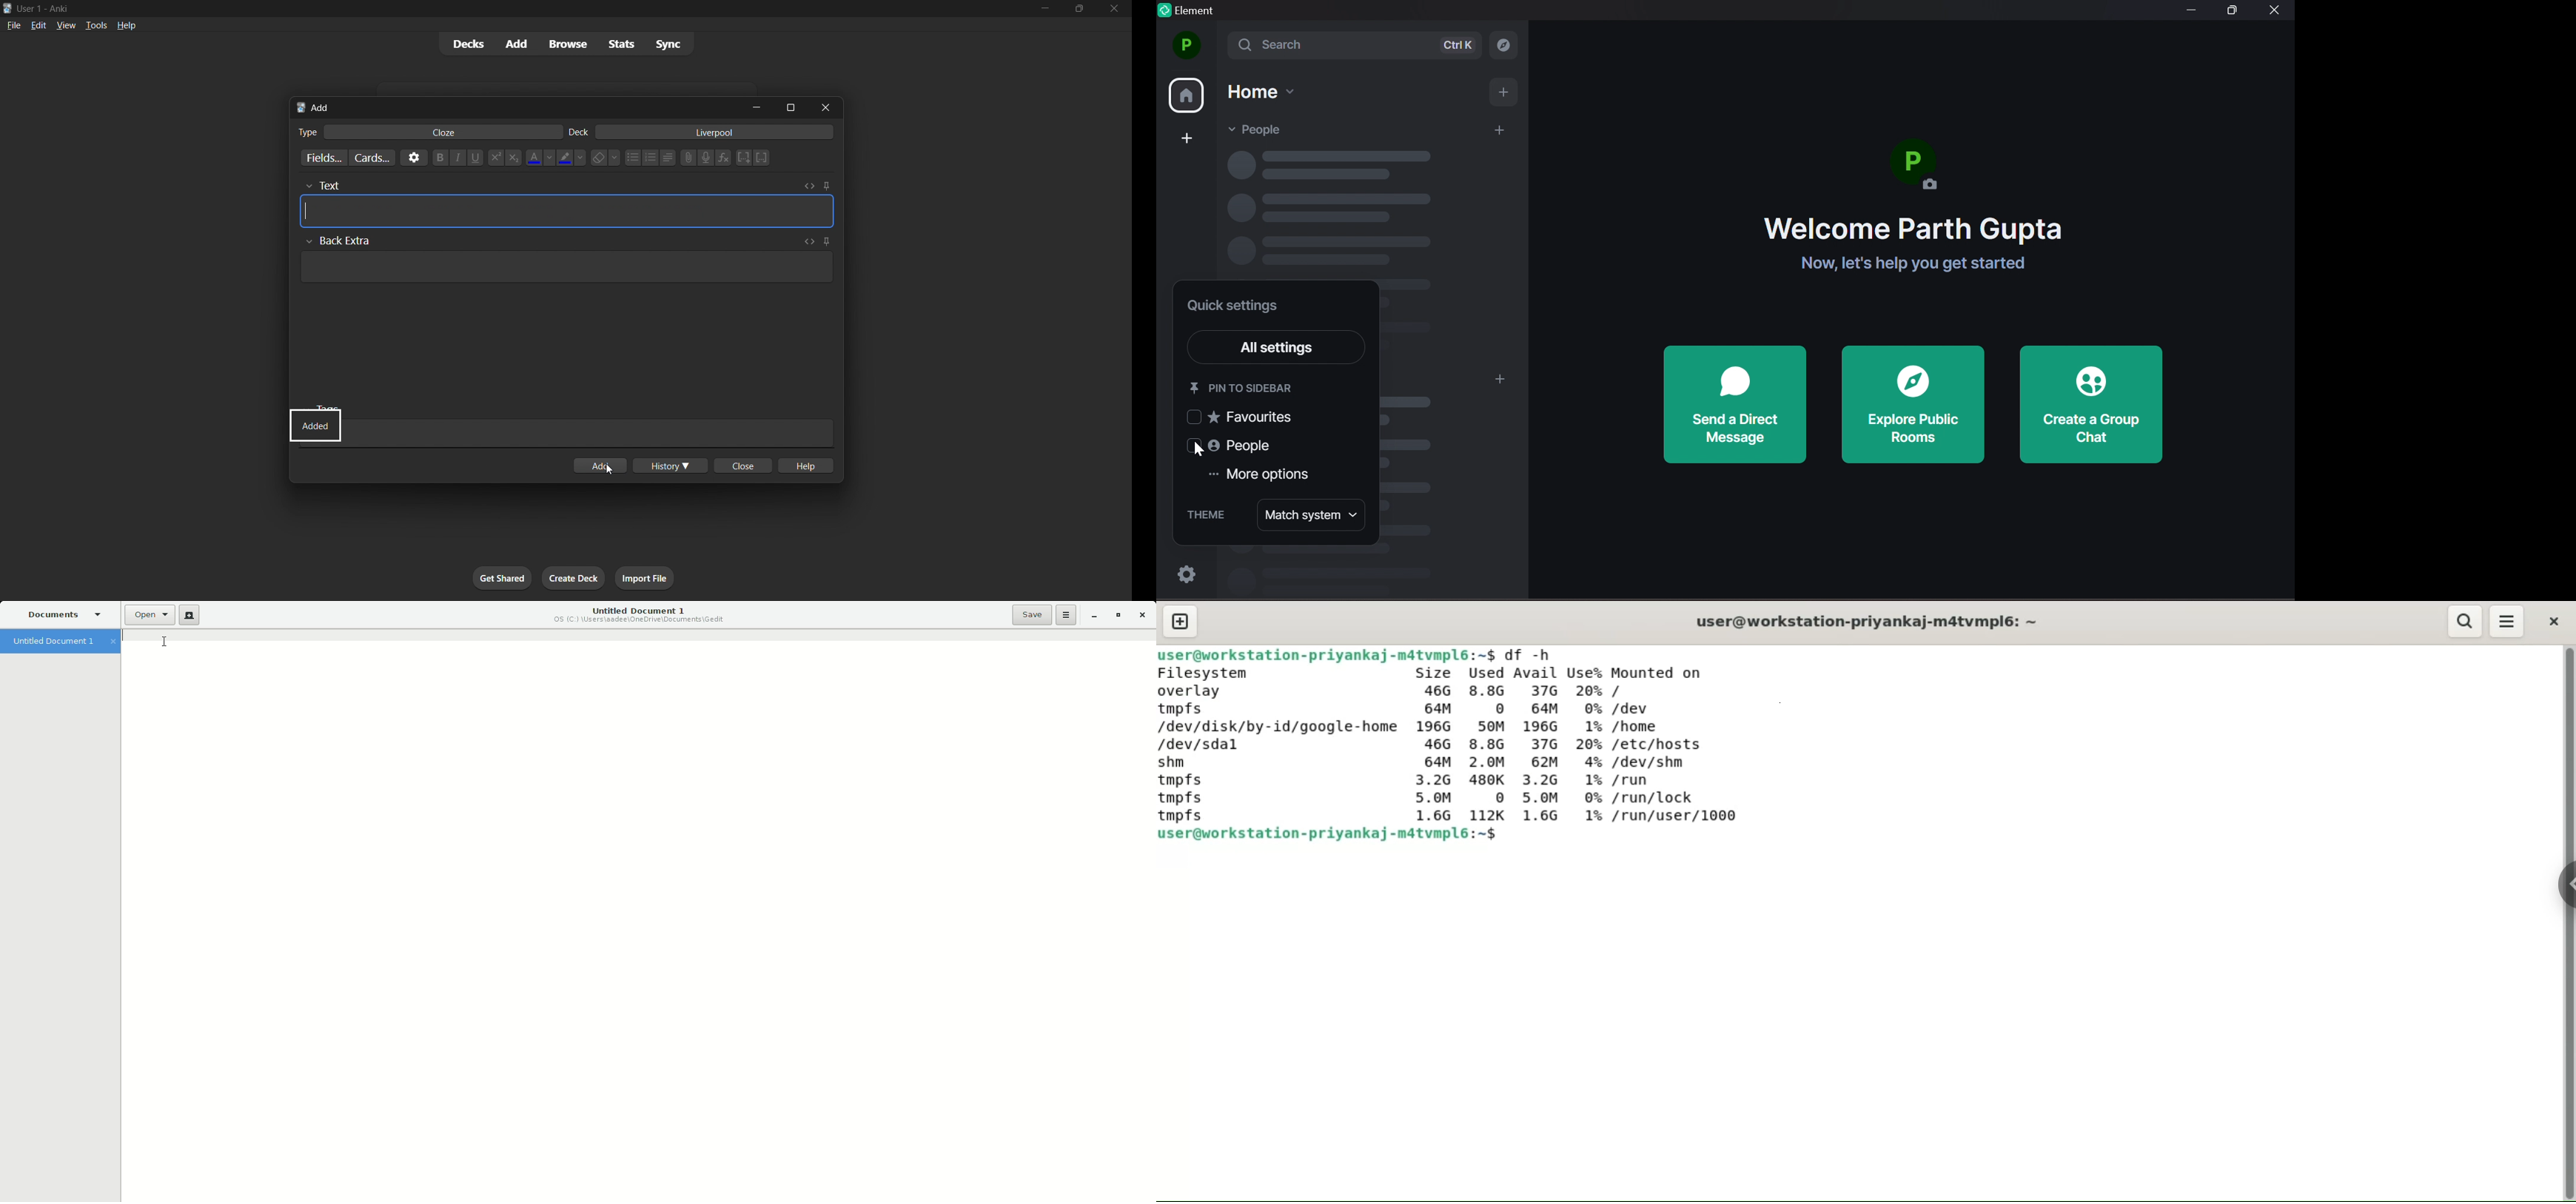  What do you see at coordinates (1914, 404) in the screenshot?
I see `explore public rooms` at bounding box center [1914, 404].